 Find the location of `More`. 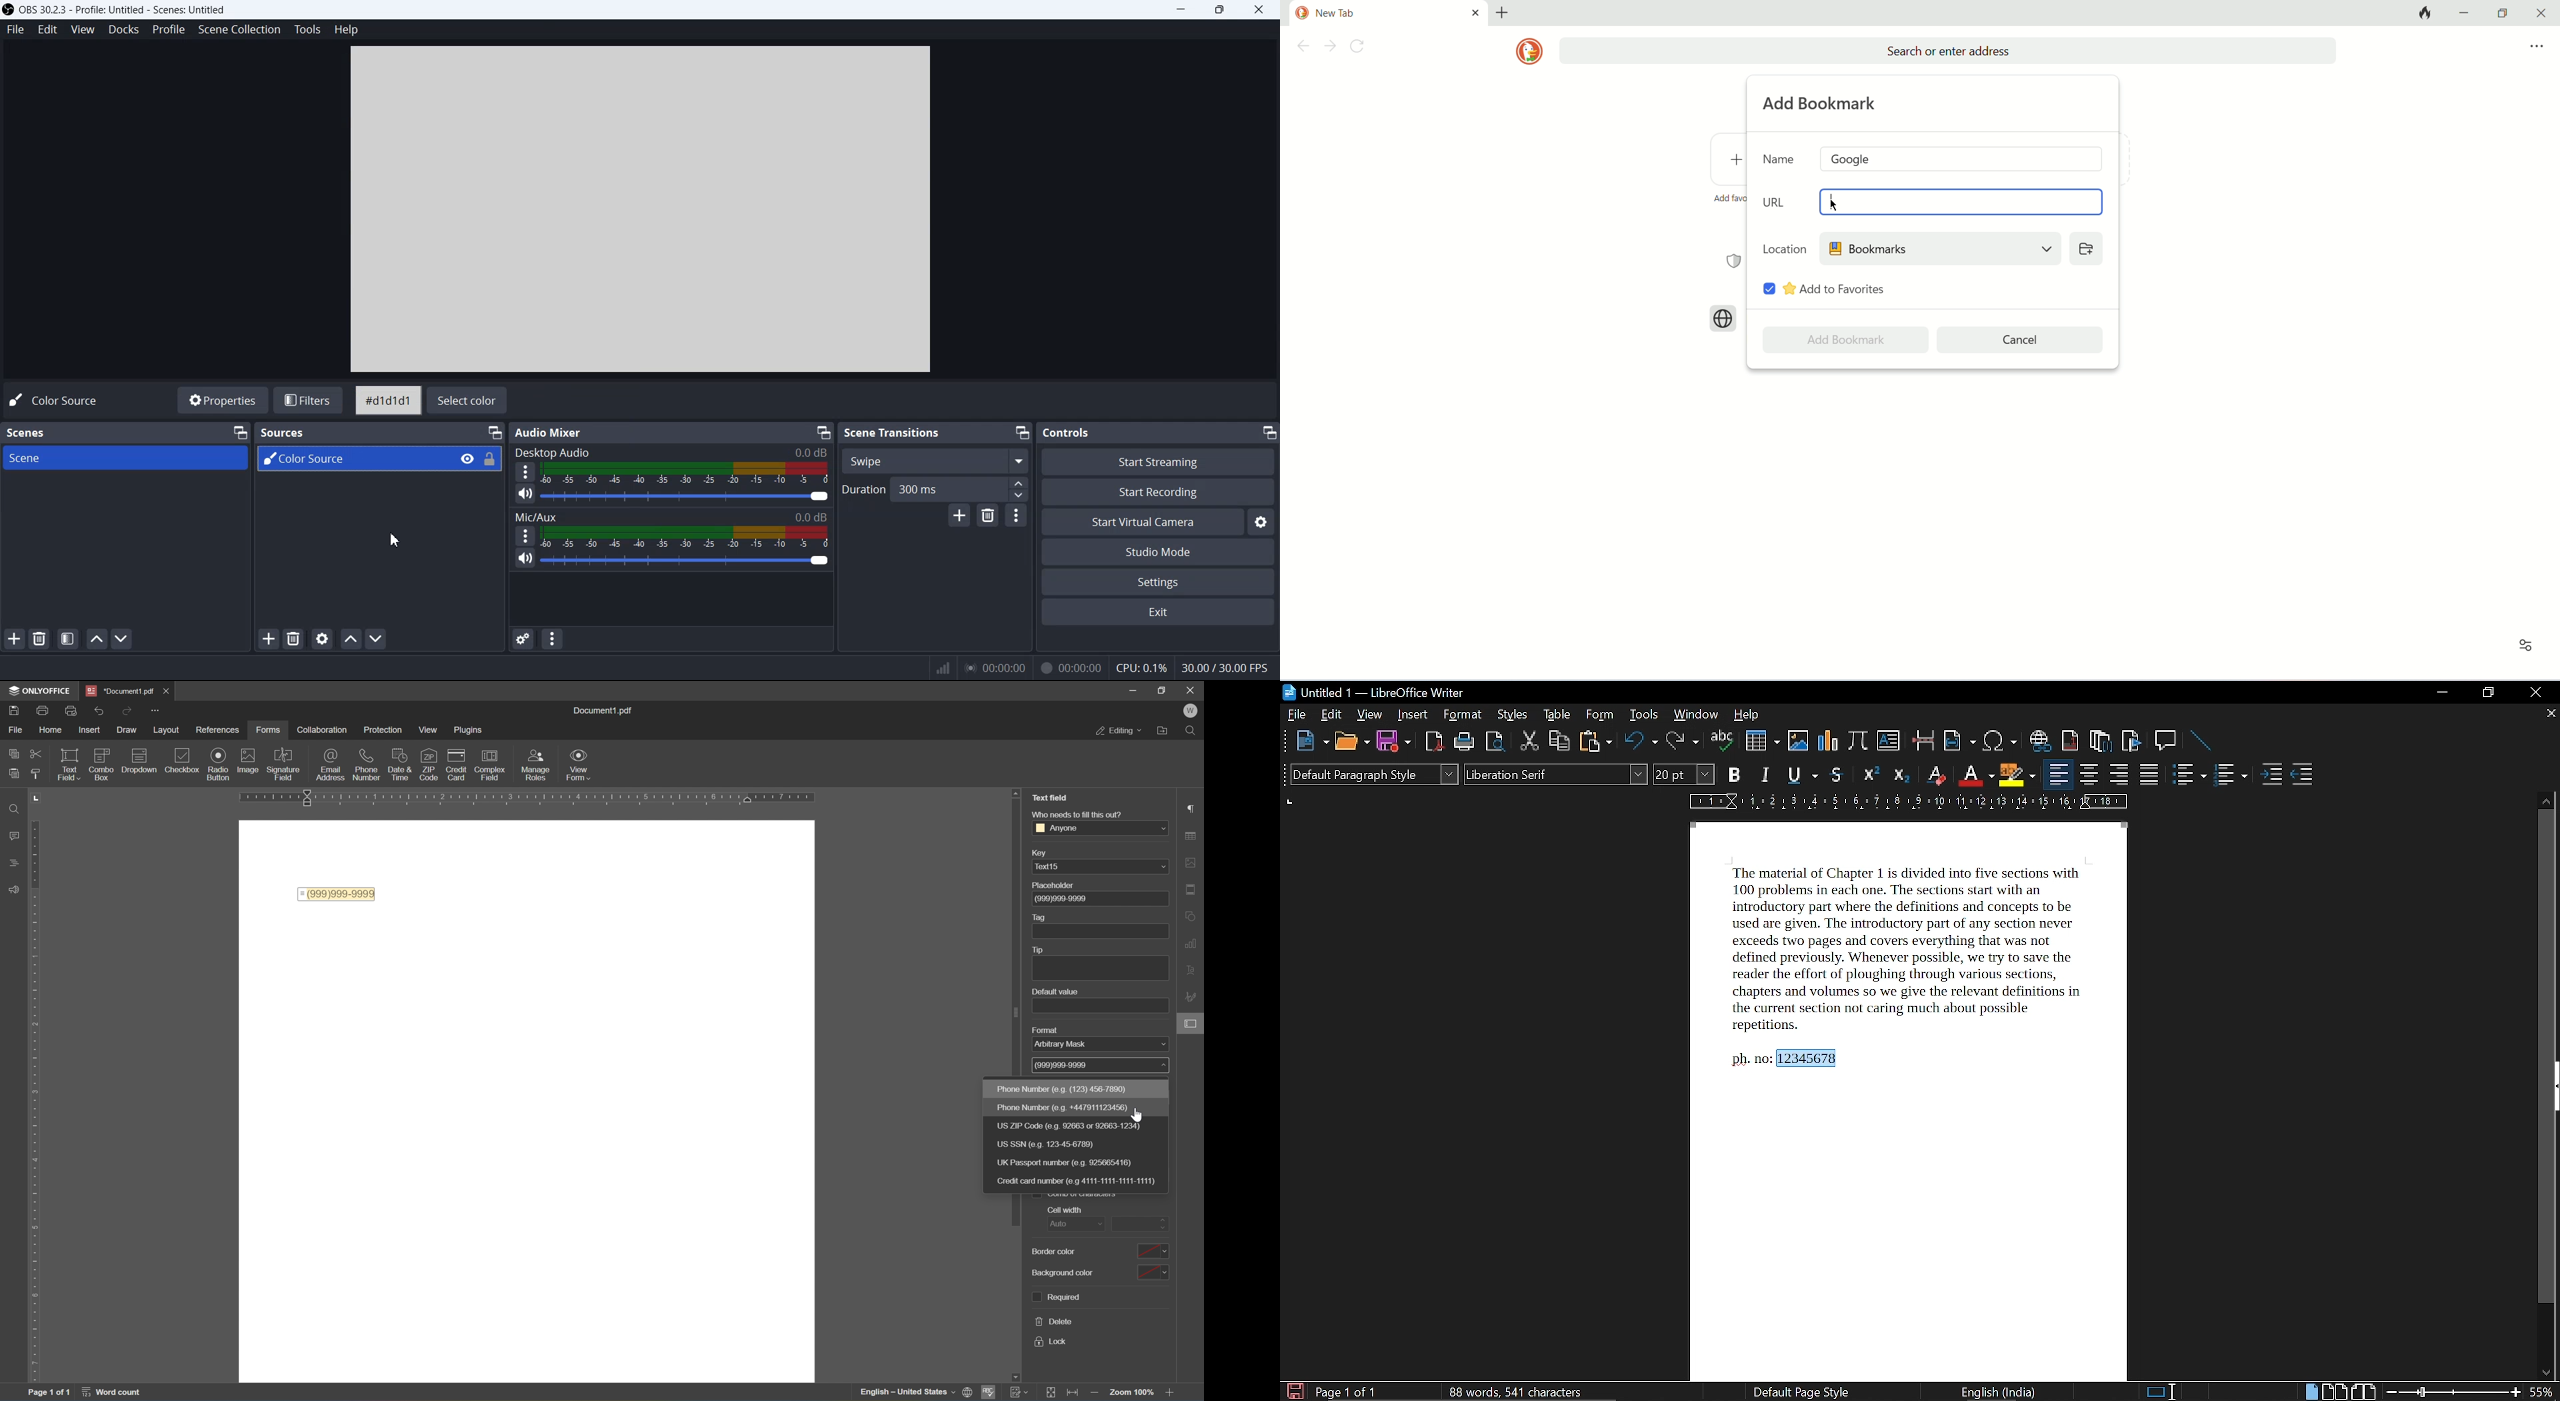

More is located at coordinates (525, 472).